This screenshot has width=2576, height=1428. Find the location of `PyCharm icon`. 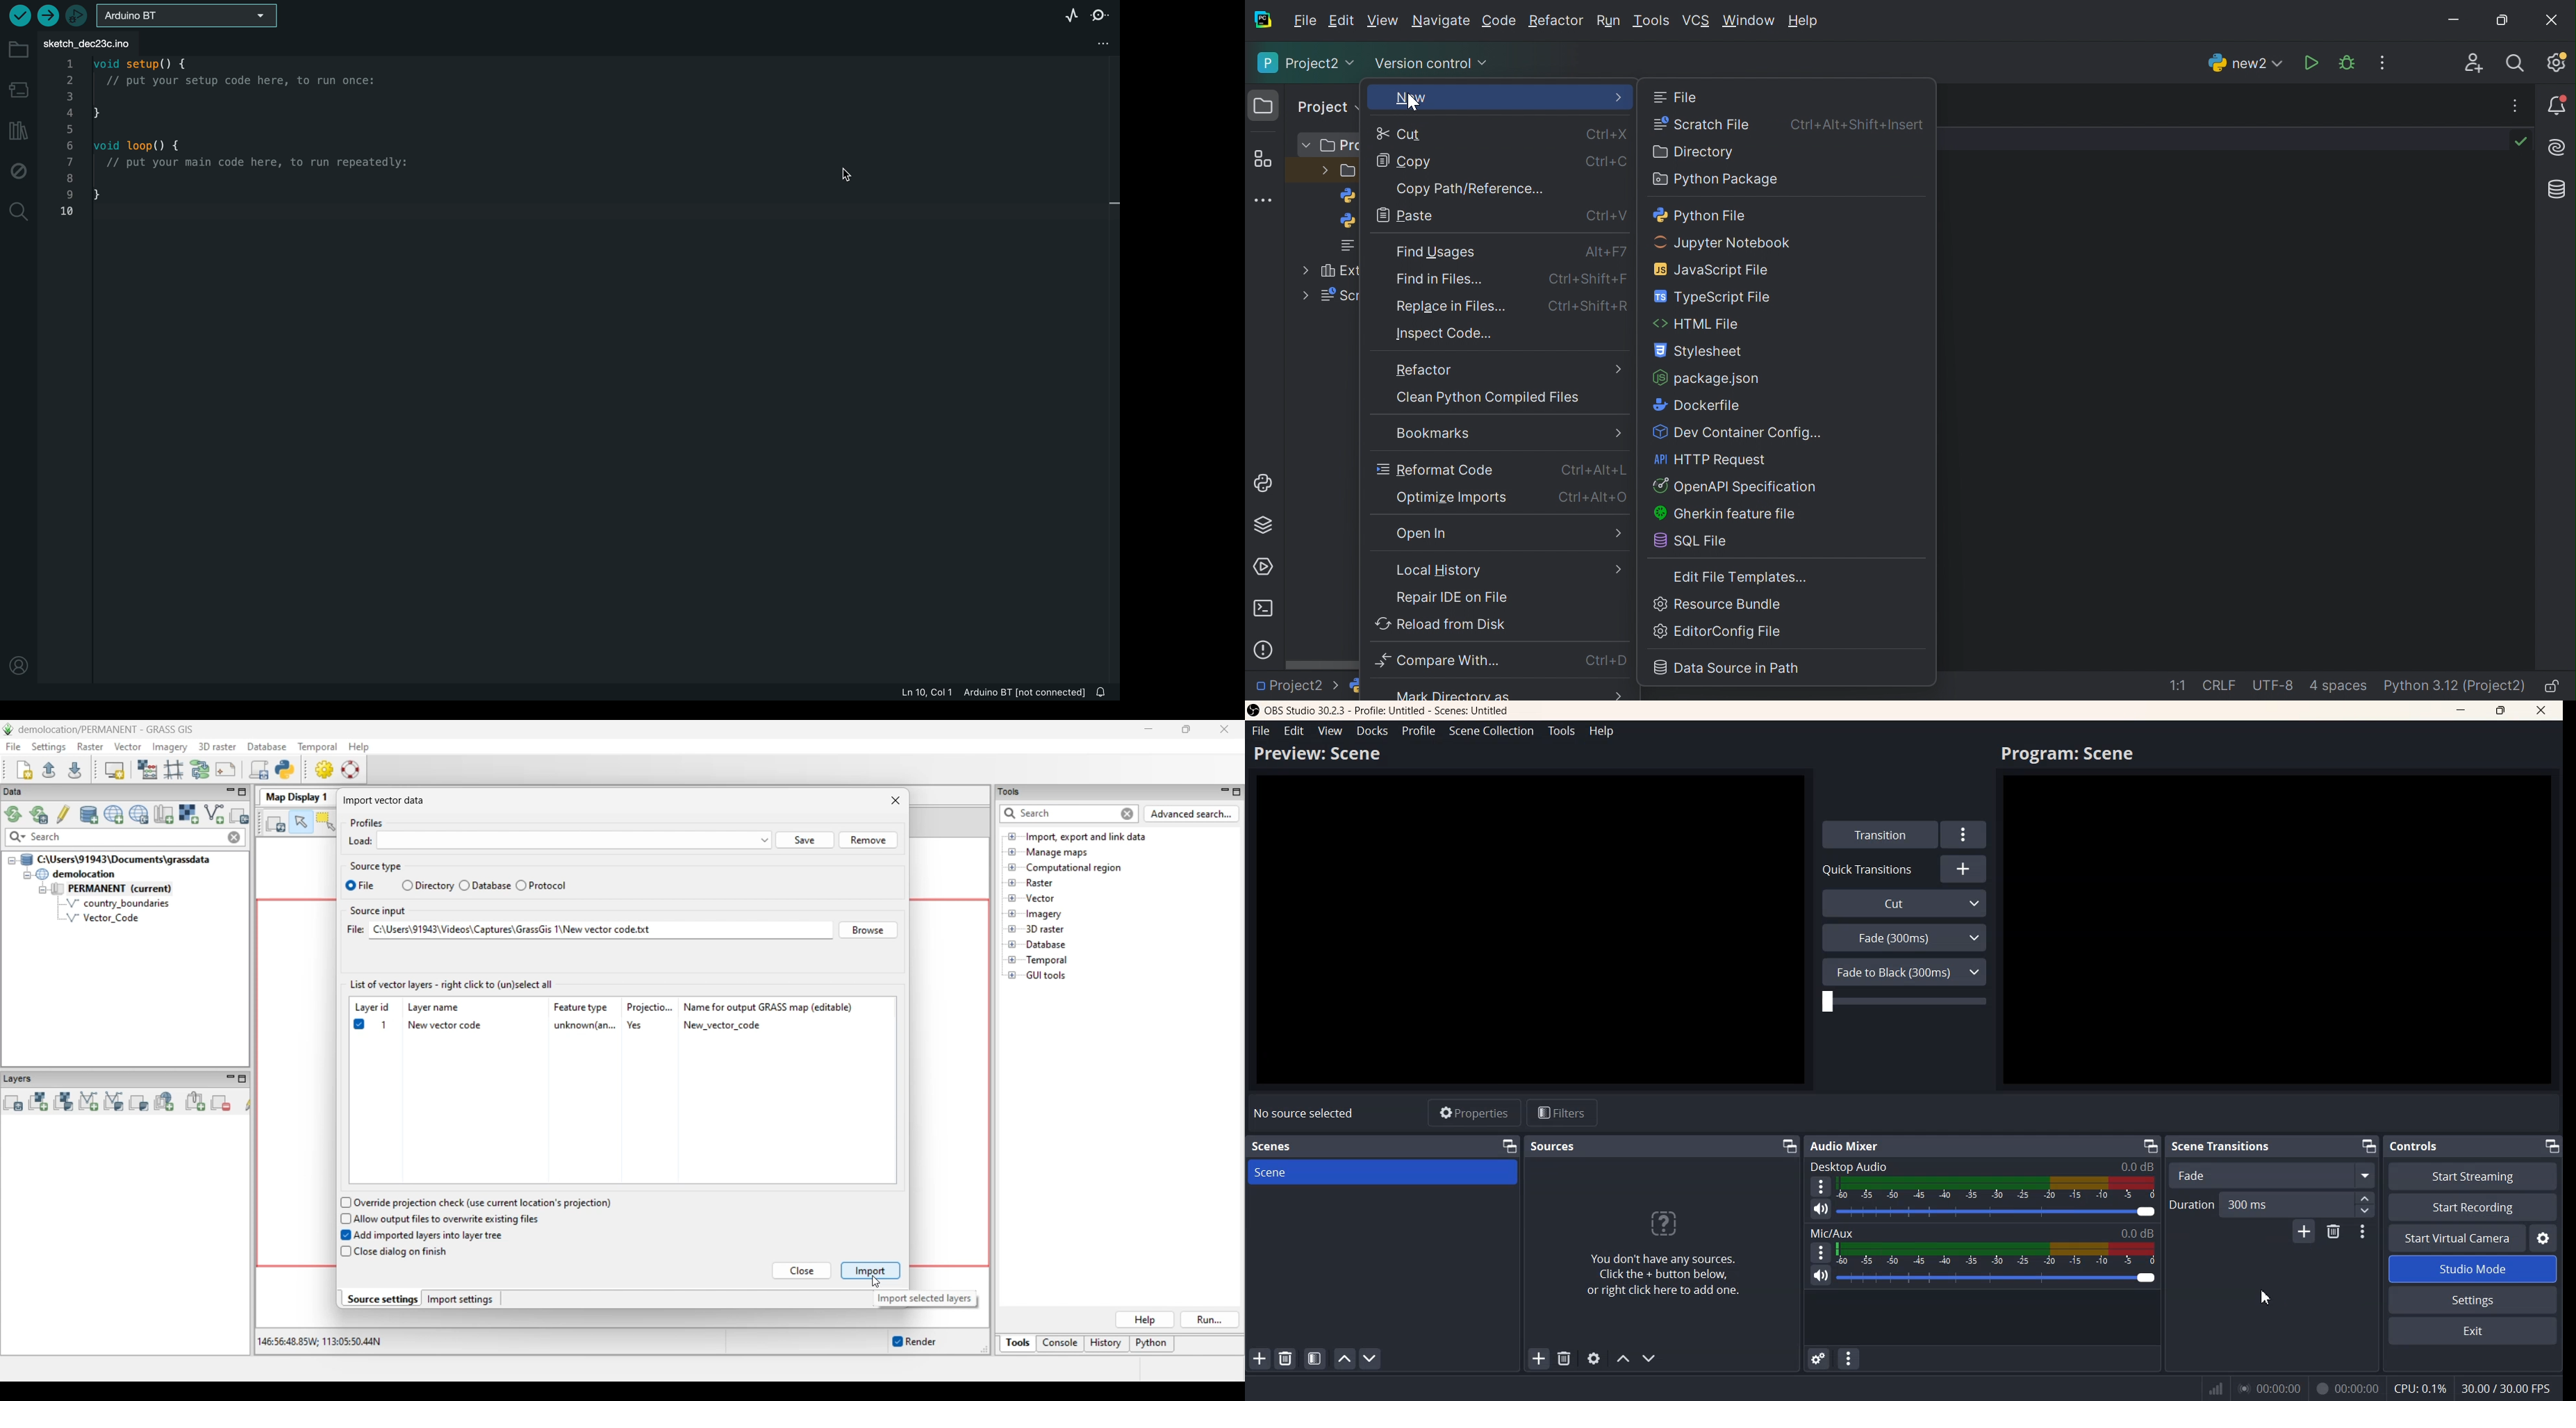

PyCharm icon is located at coordinates (1262, 19).